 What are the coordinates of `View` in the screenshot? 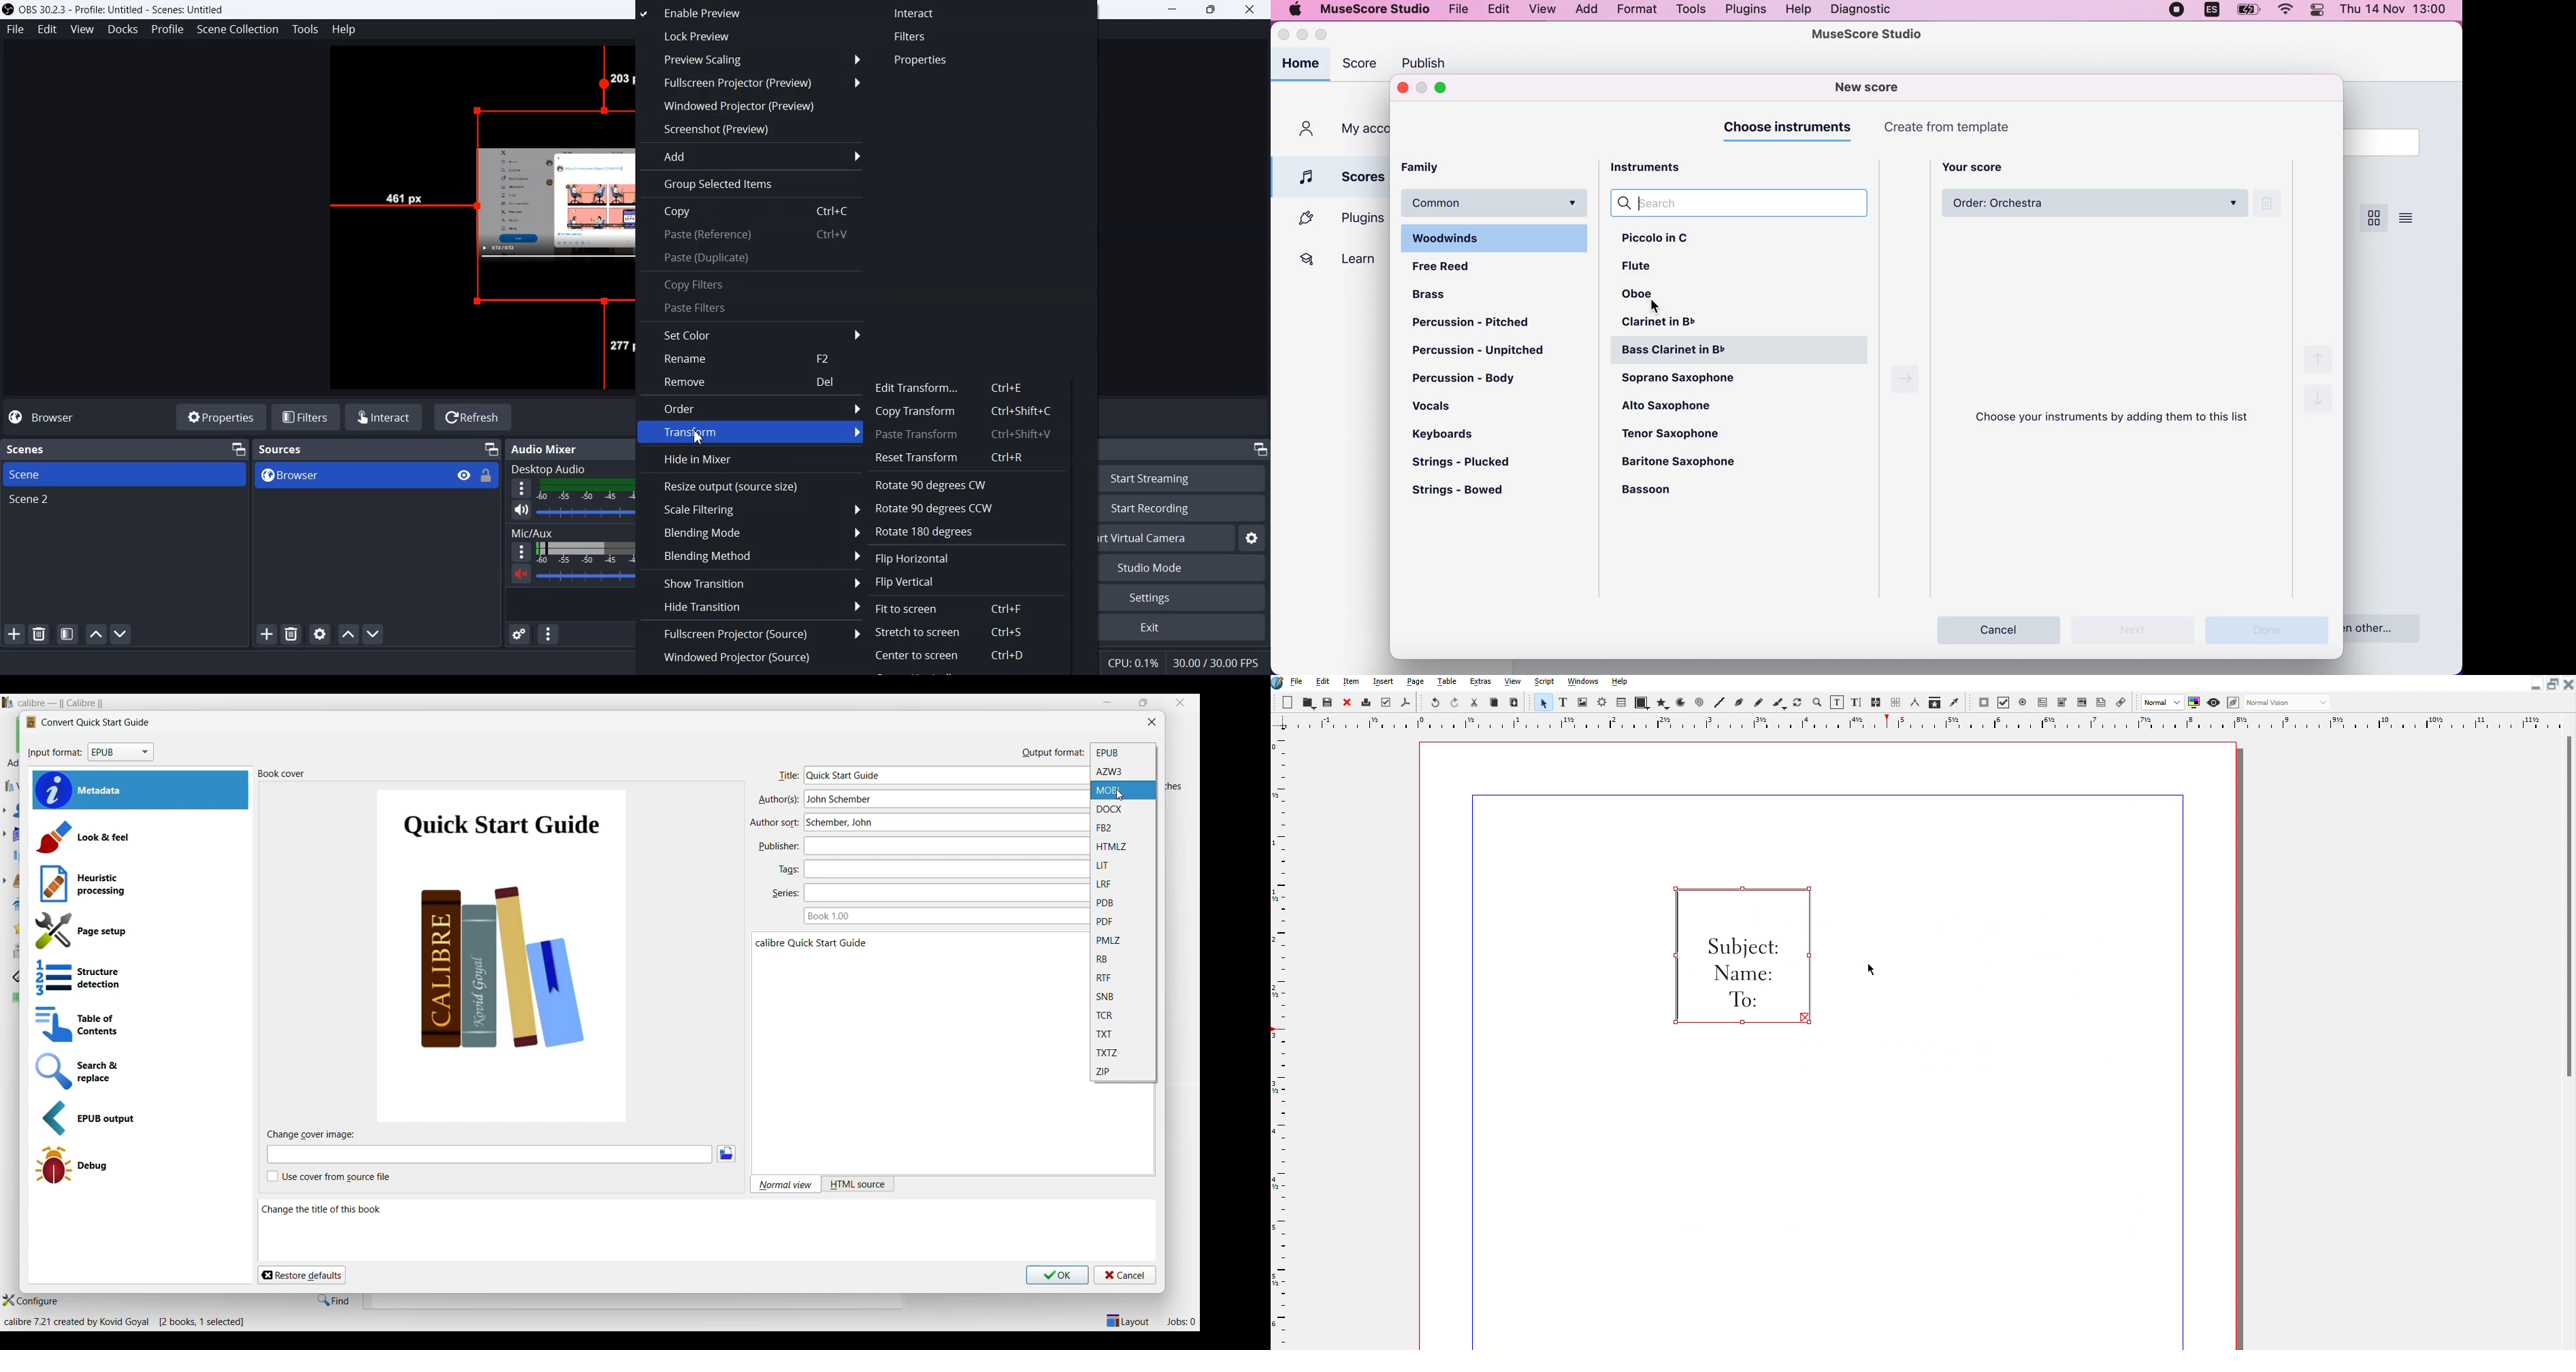 It's located at (1512, 682).